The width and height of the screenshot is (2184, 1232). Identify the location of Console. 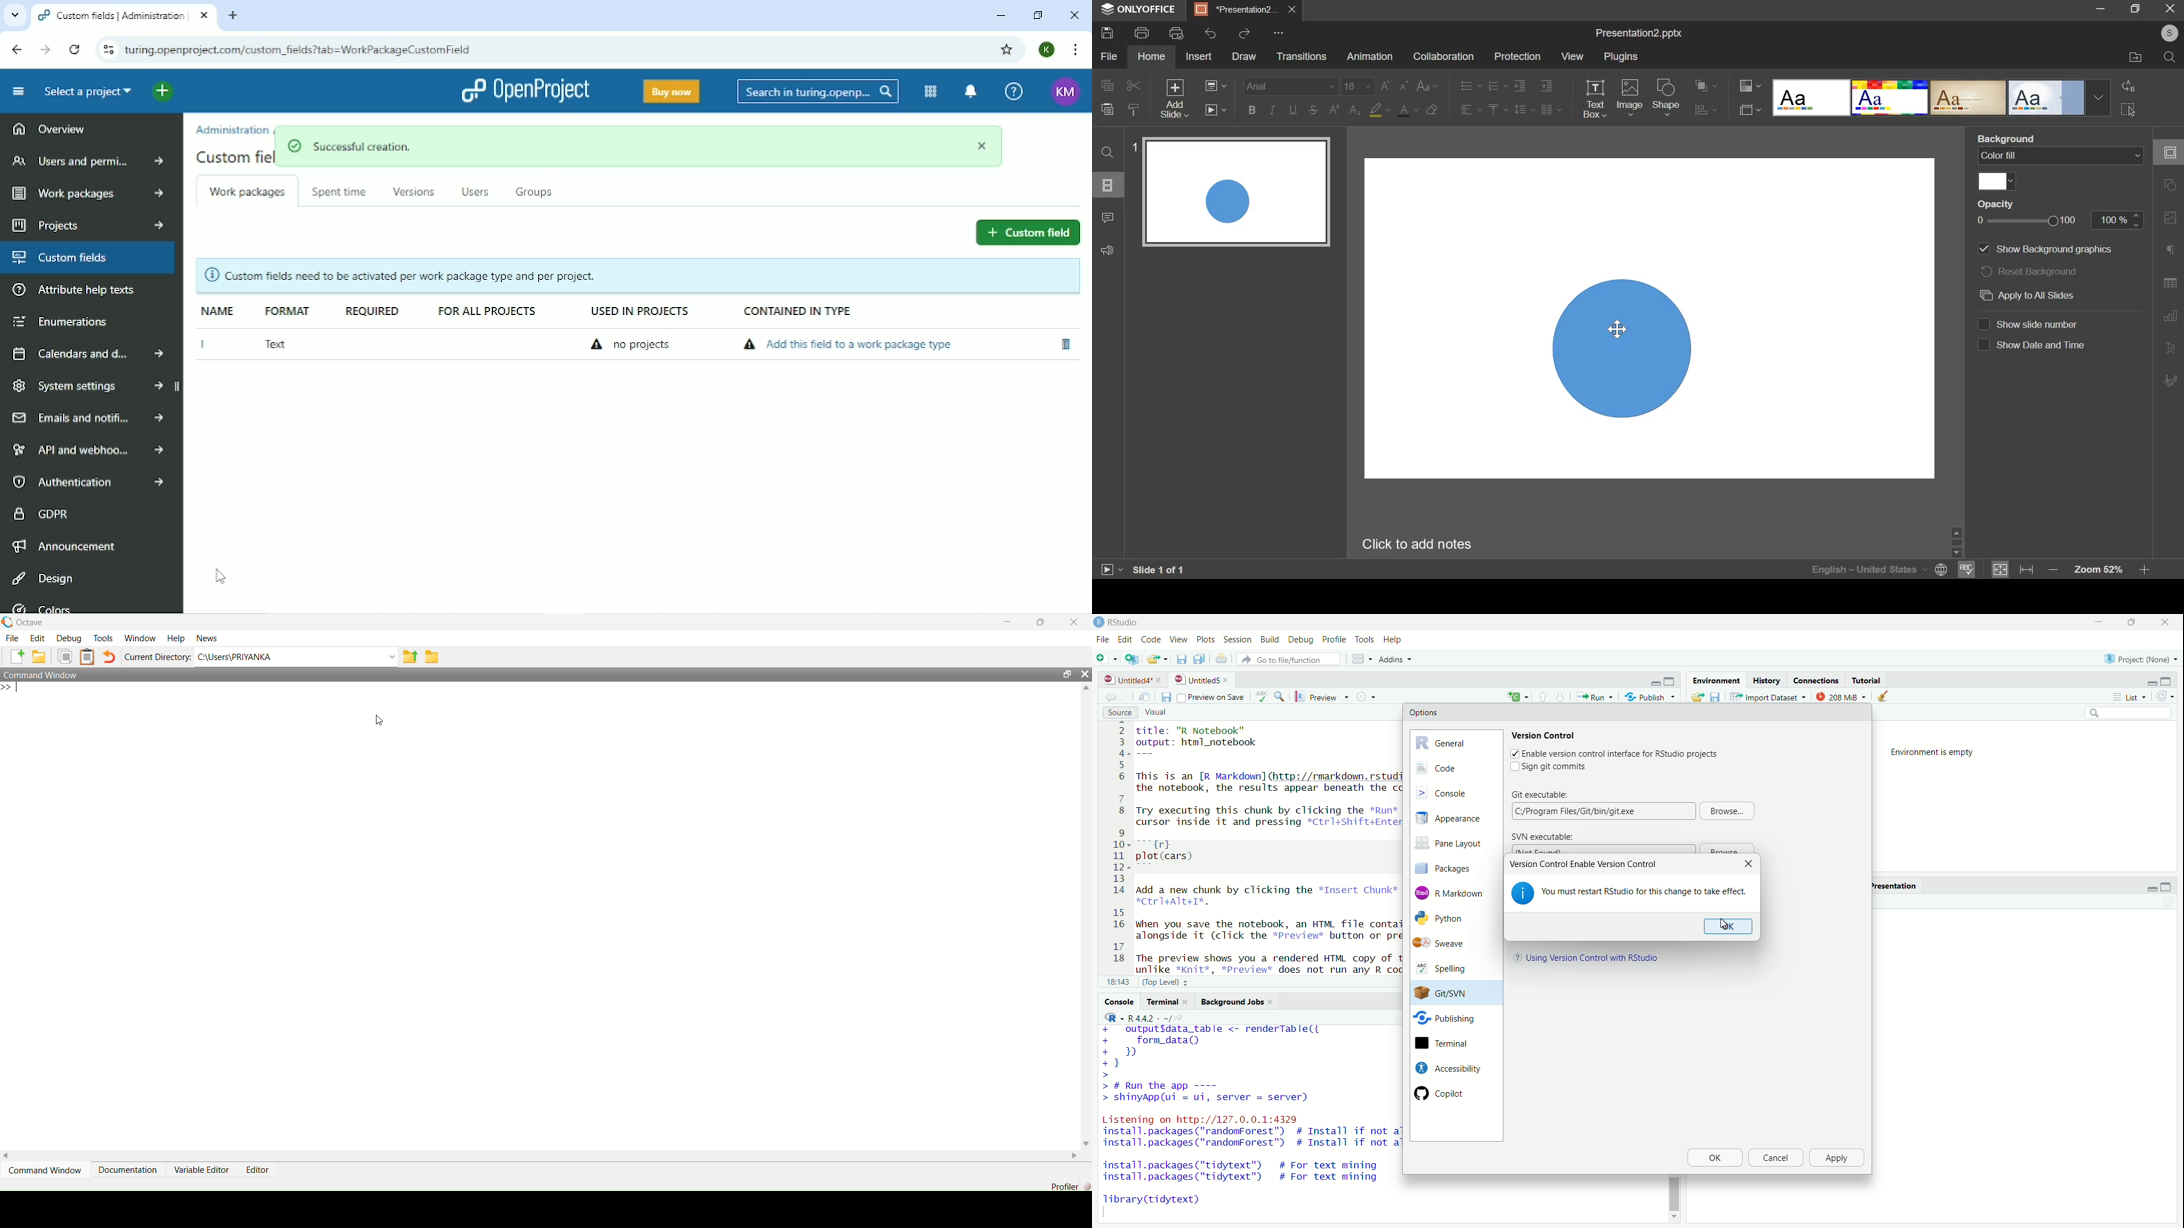
(1119, 1001).